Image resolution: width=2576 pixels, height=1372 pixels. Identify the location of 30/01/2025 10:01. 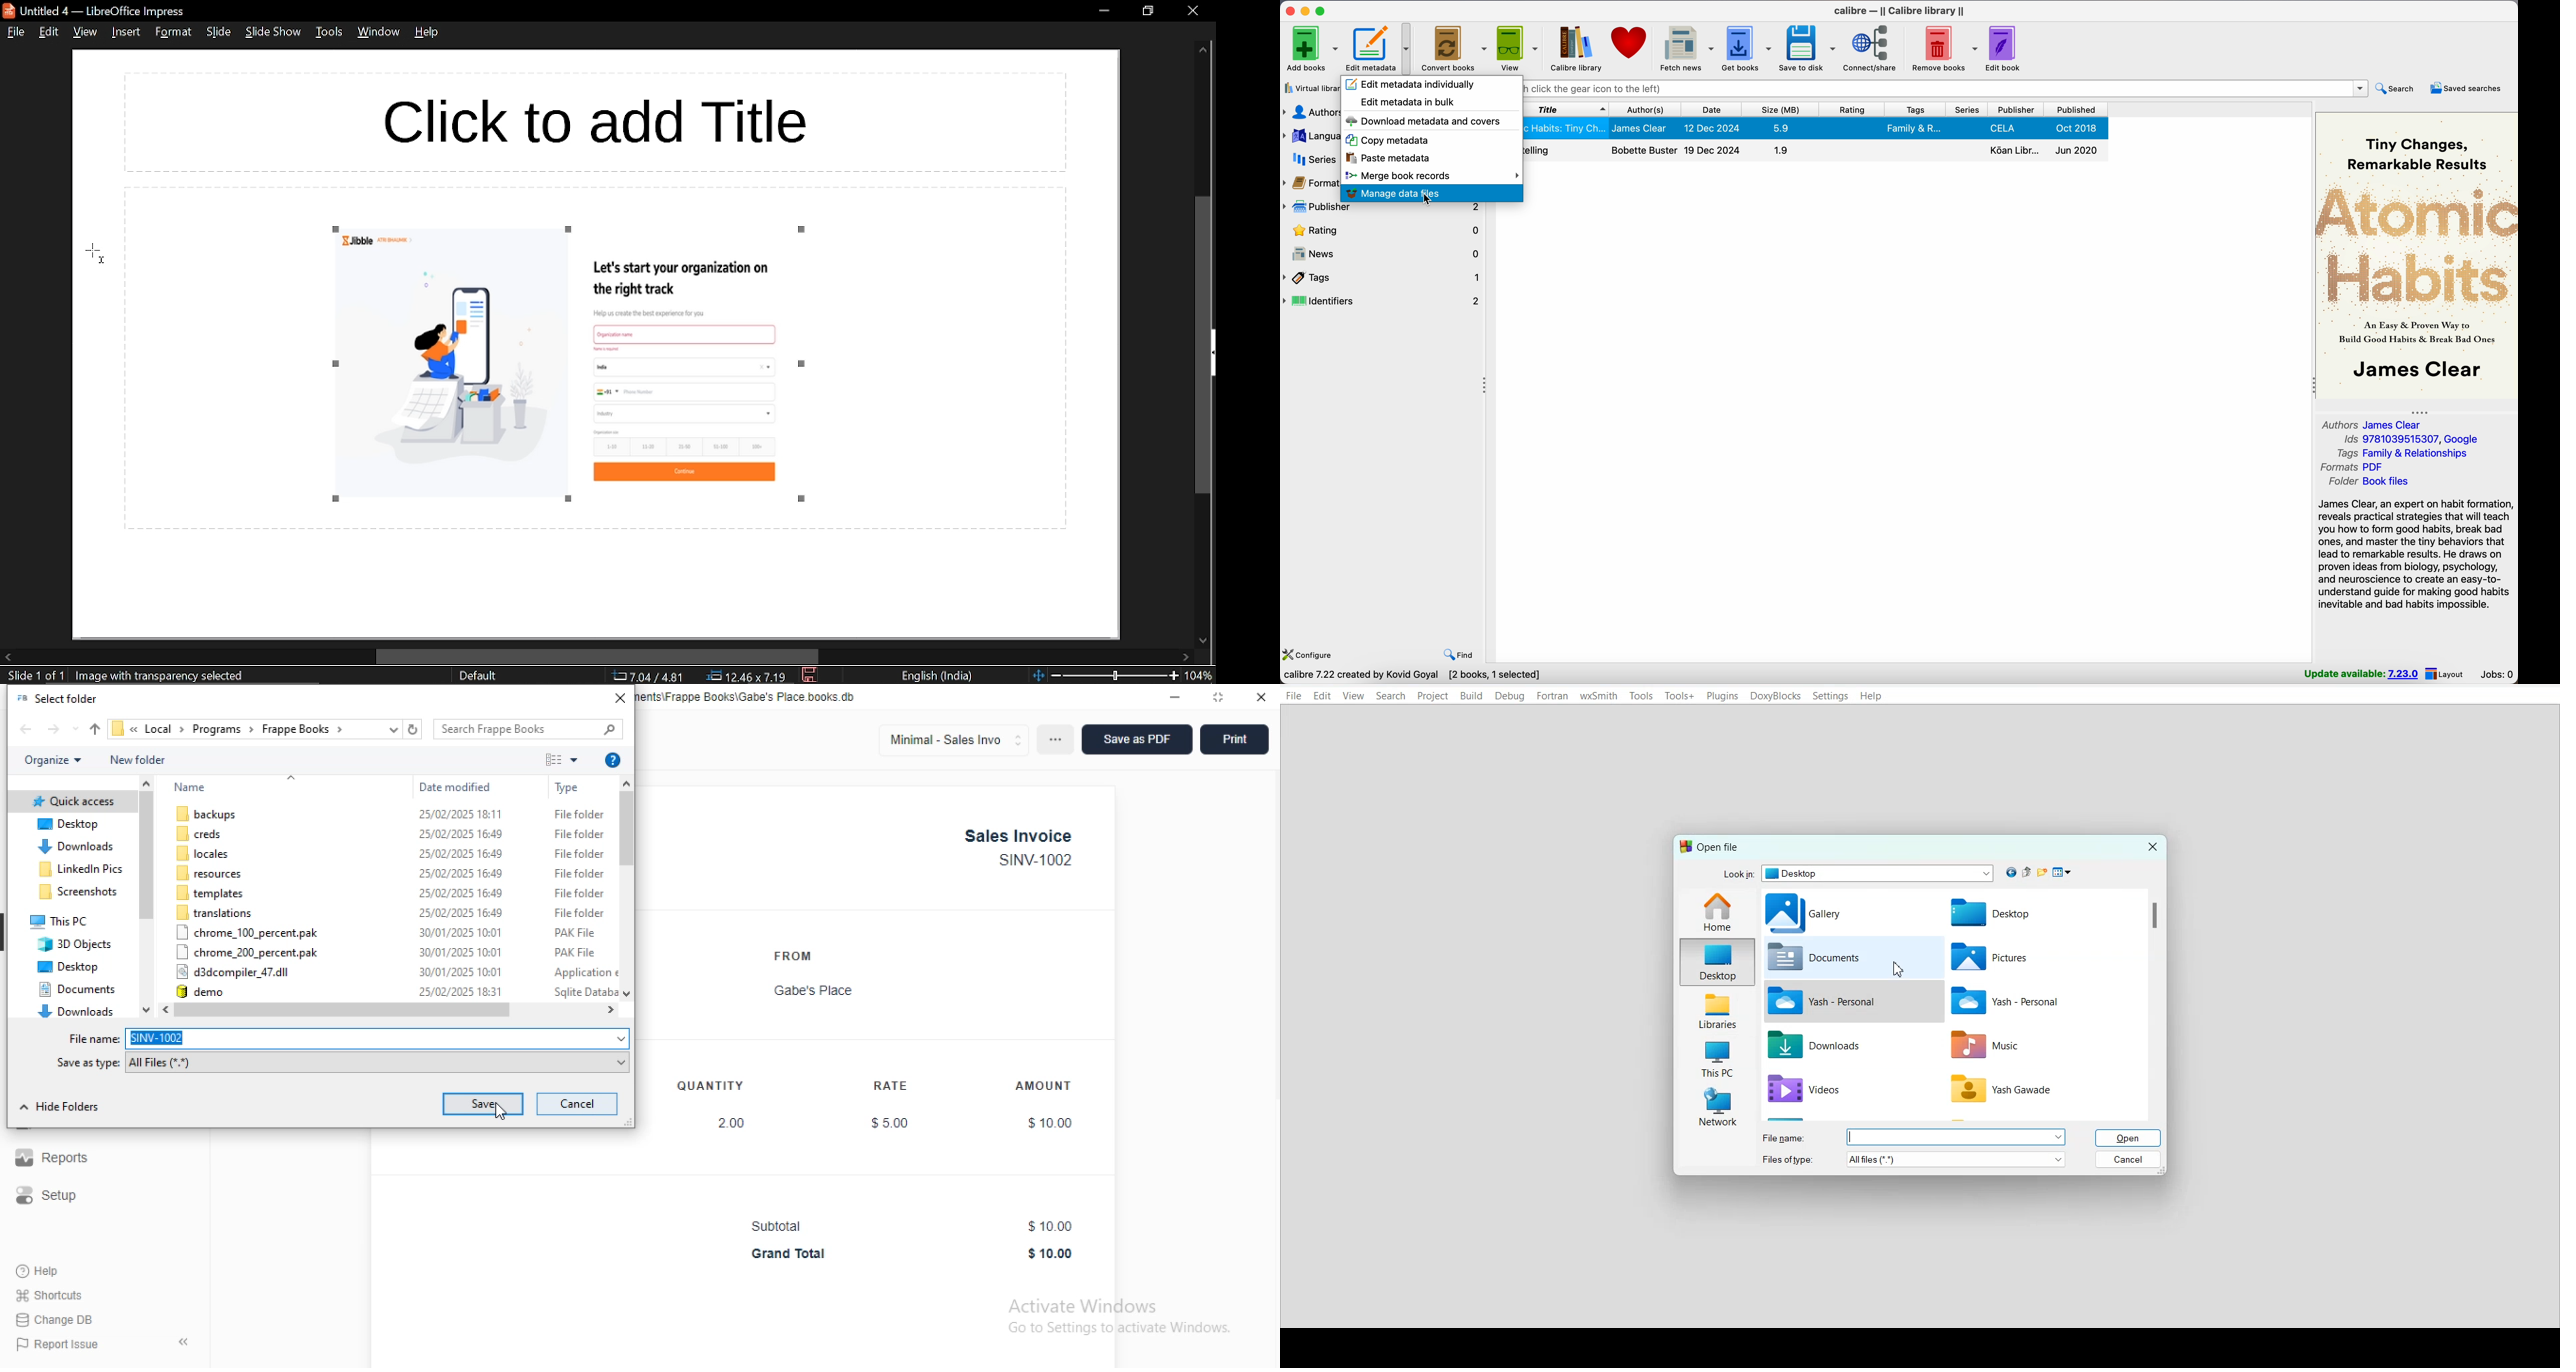
(459, 971).